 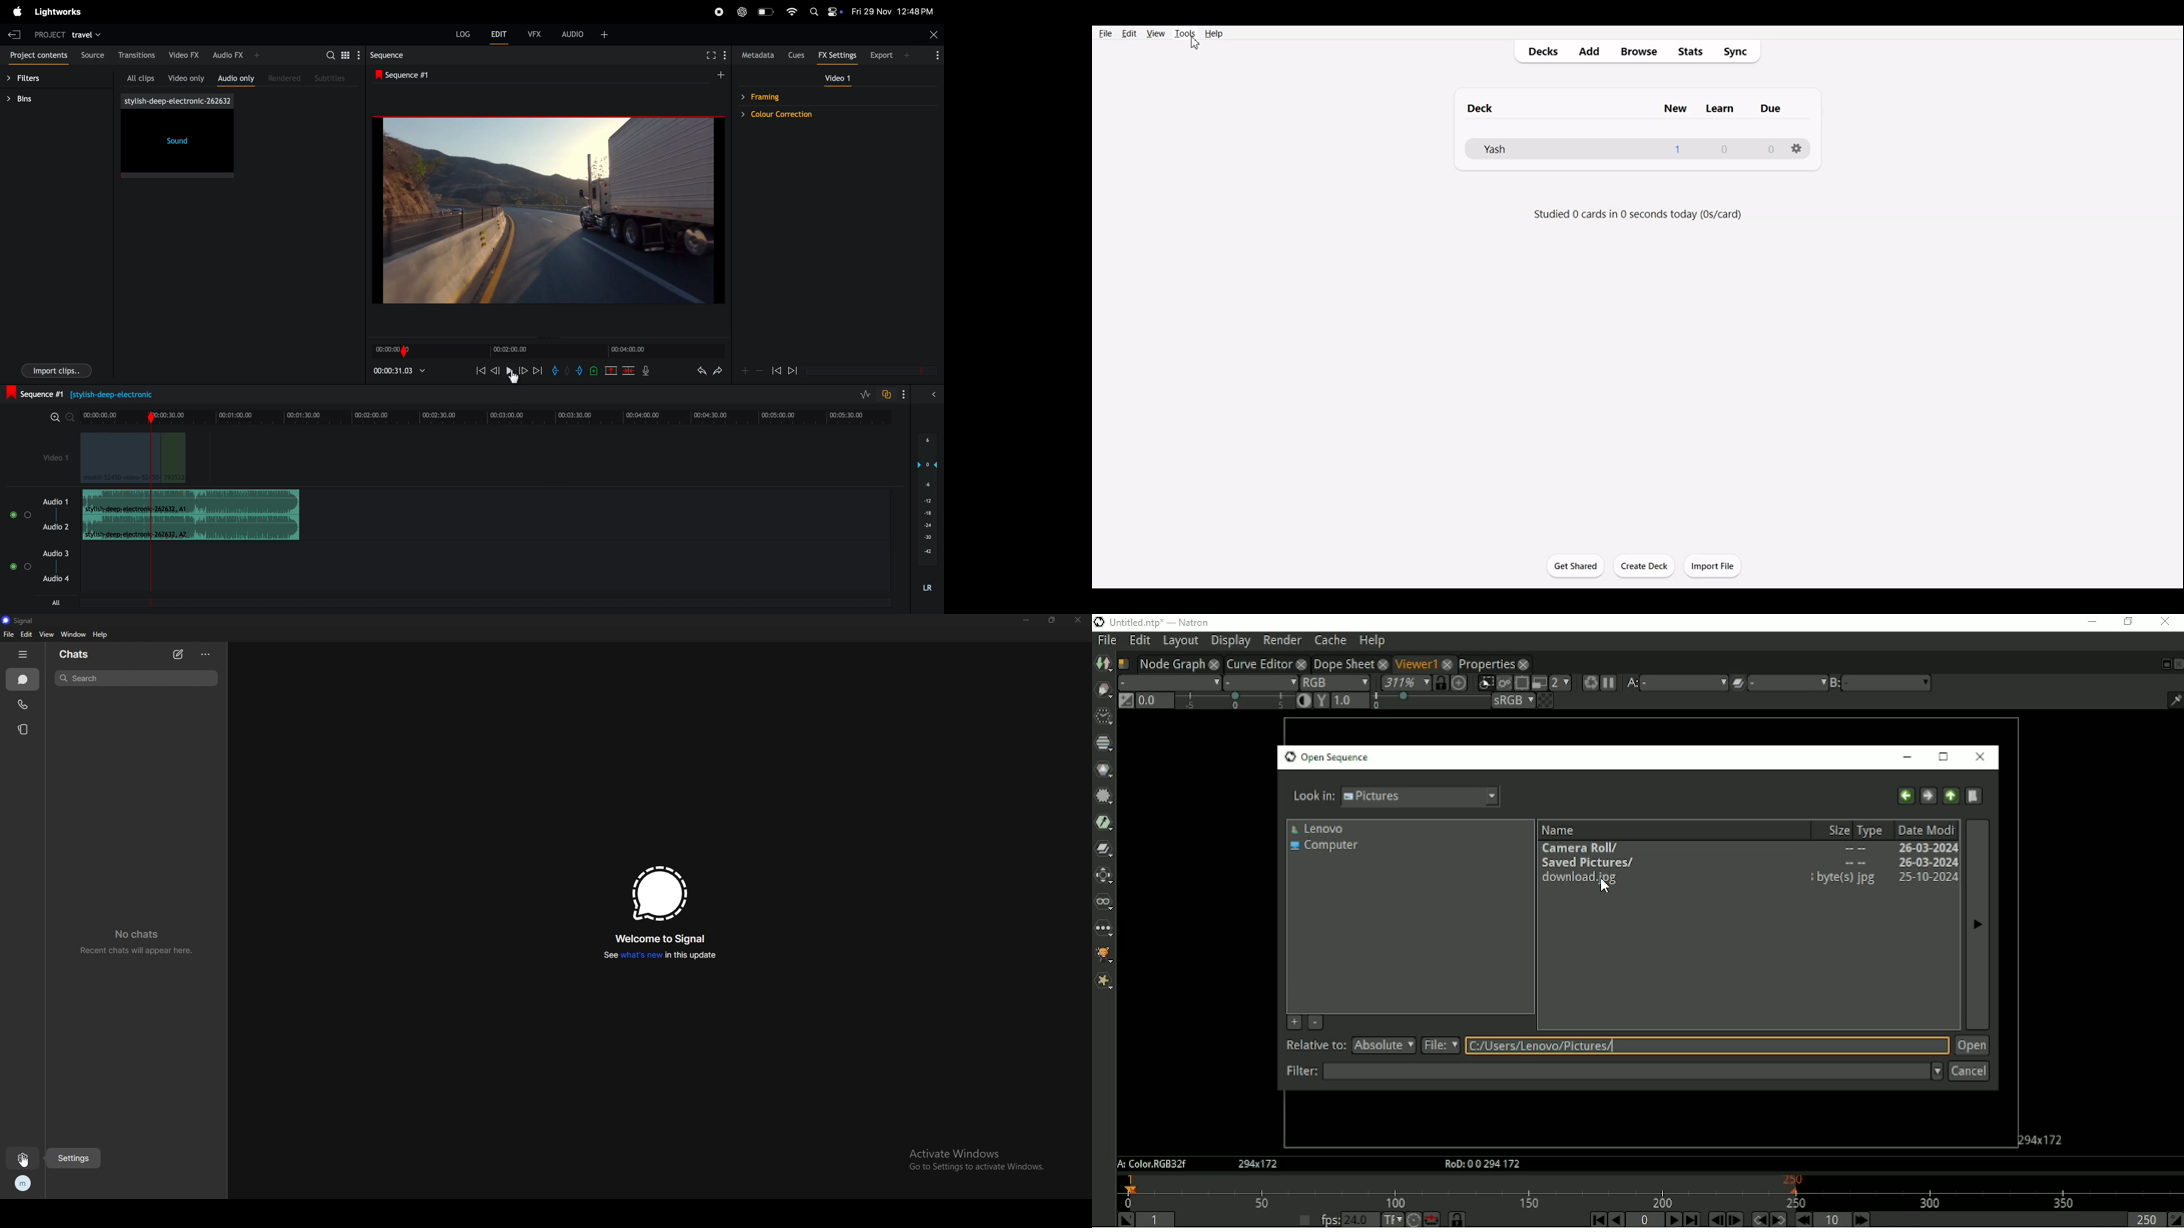 What do you see at coordinates (1316, 1022) in the screenshot?
I see `Remove selected directory from favorites list` at bounding box center [1316, 1022].